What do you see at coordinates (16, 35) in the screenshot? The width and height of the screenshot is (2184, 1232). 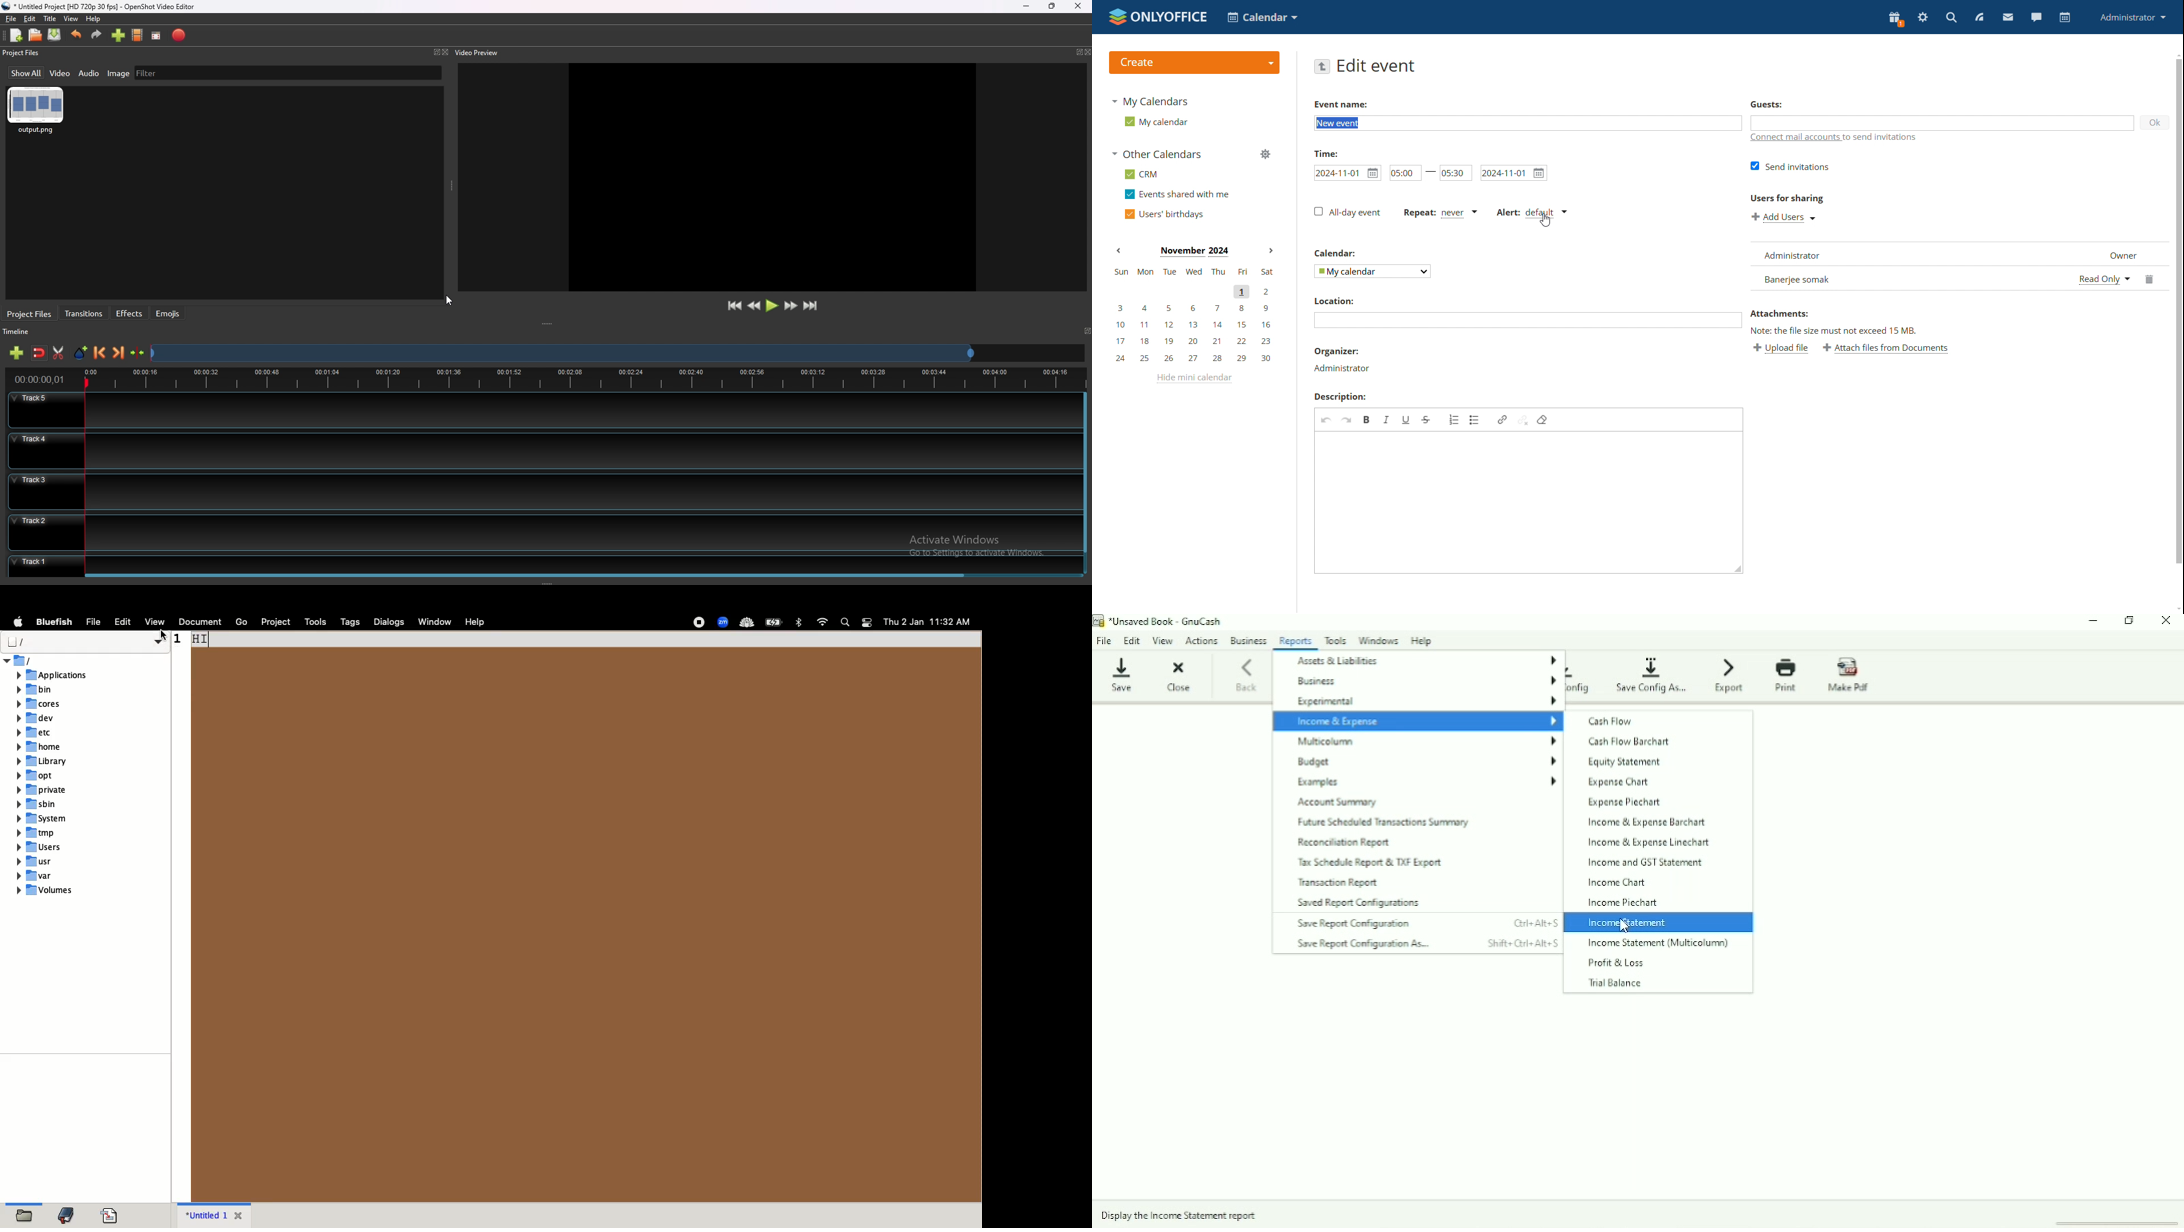 I see `new project` at bounding box center [16, 35].